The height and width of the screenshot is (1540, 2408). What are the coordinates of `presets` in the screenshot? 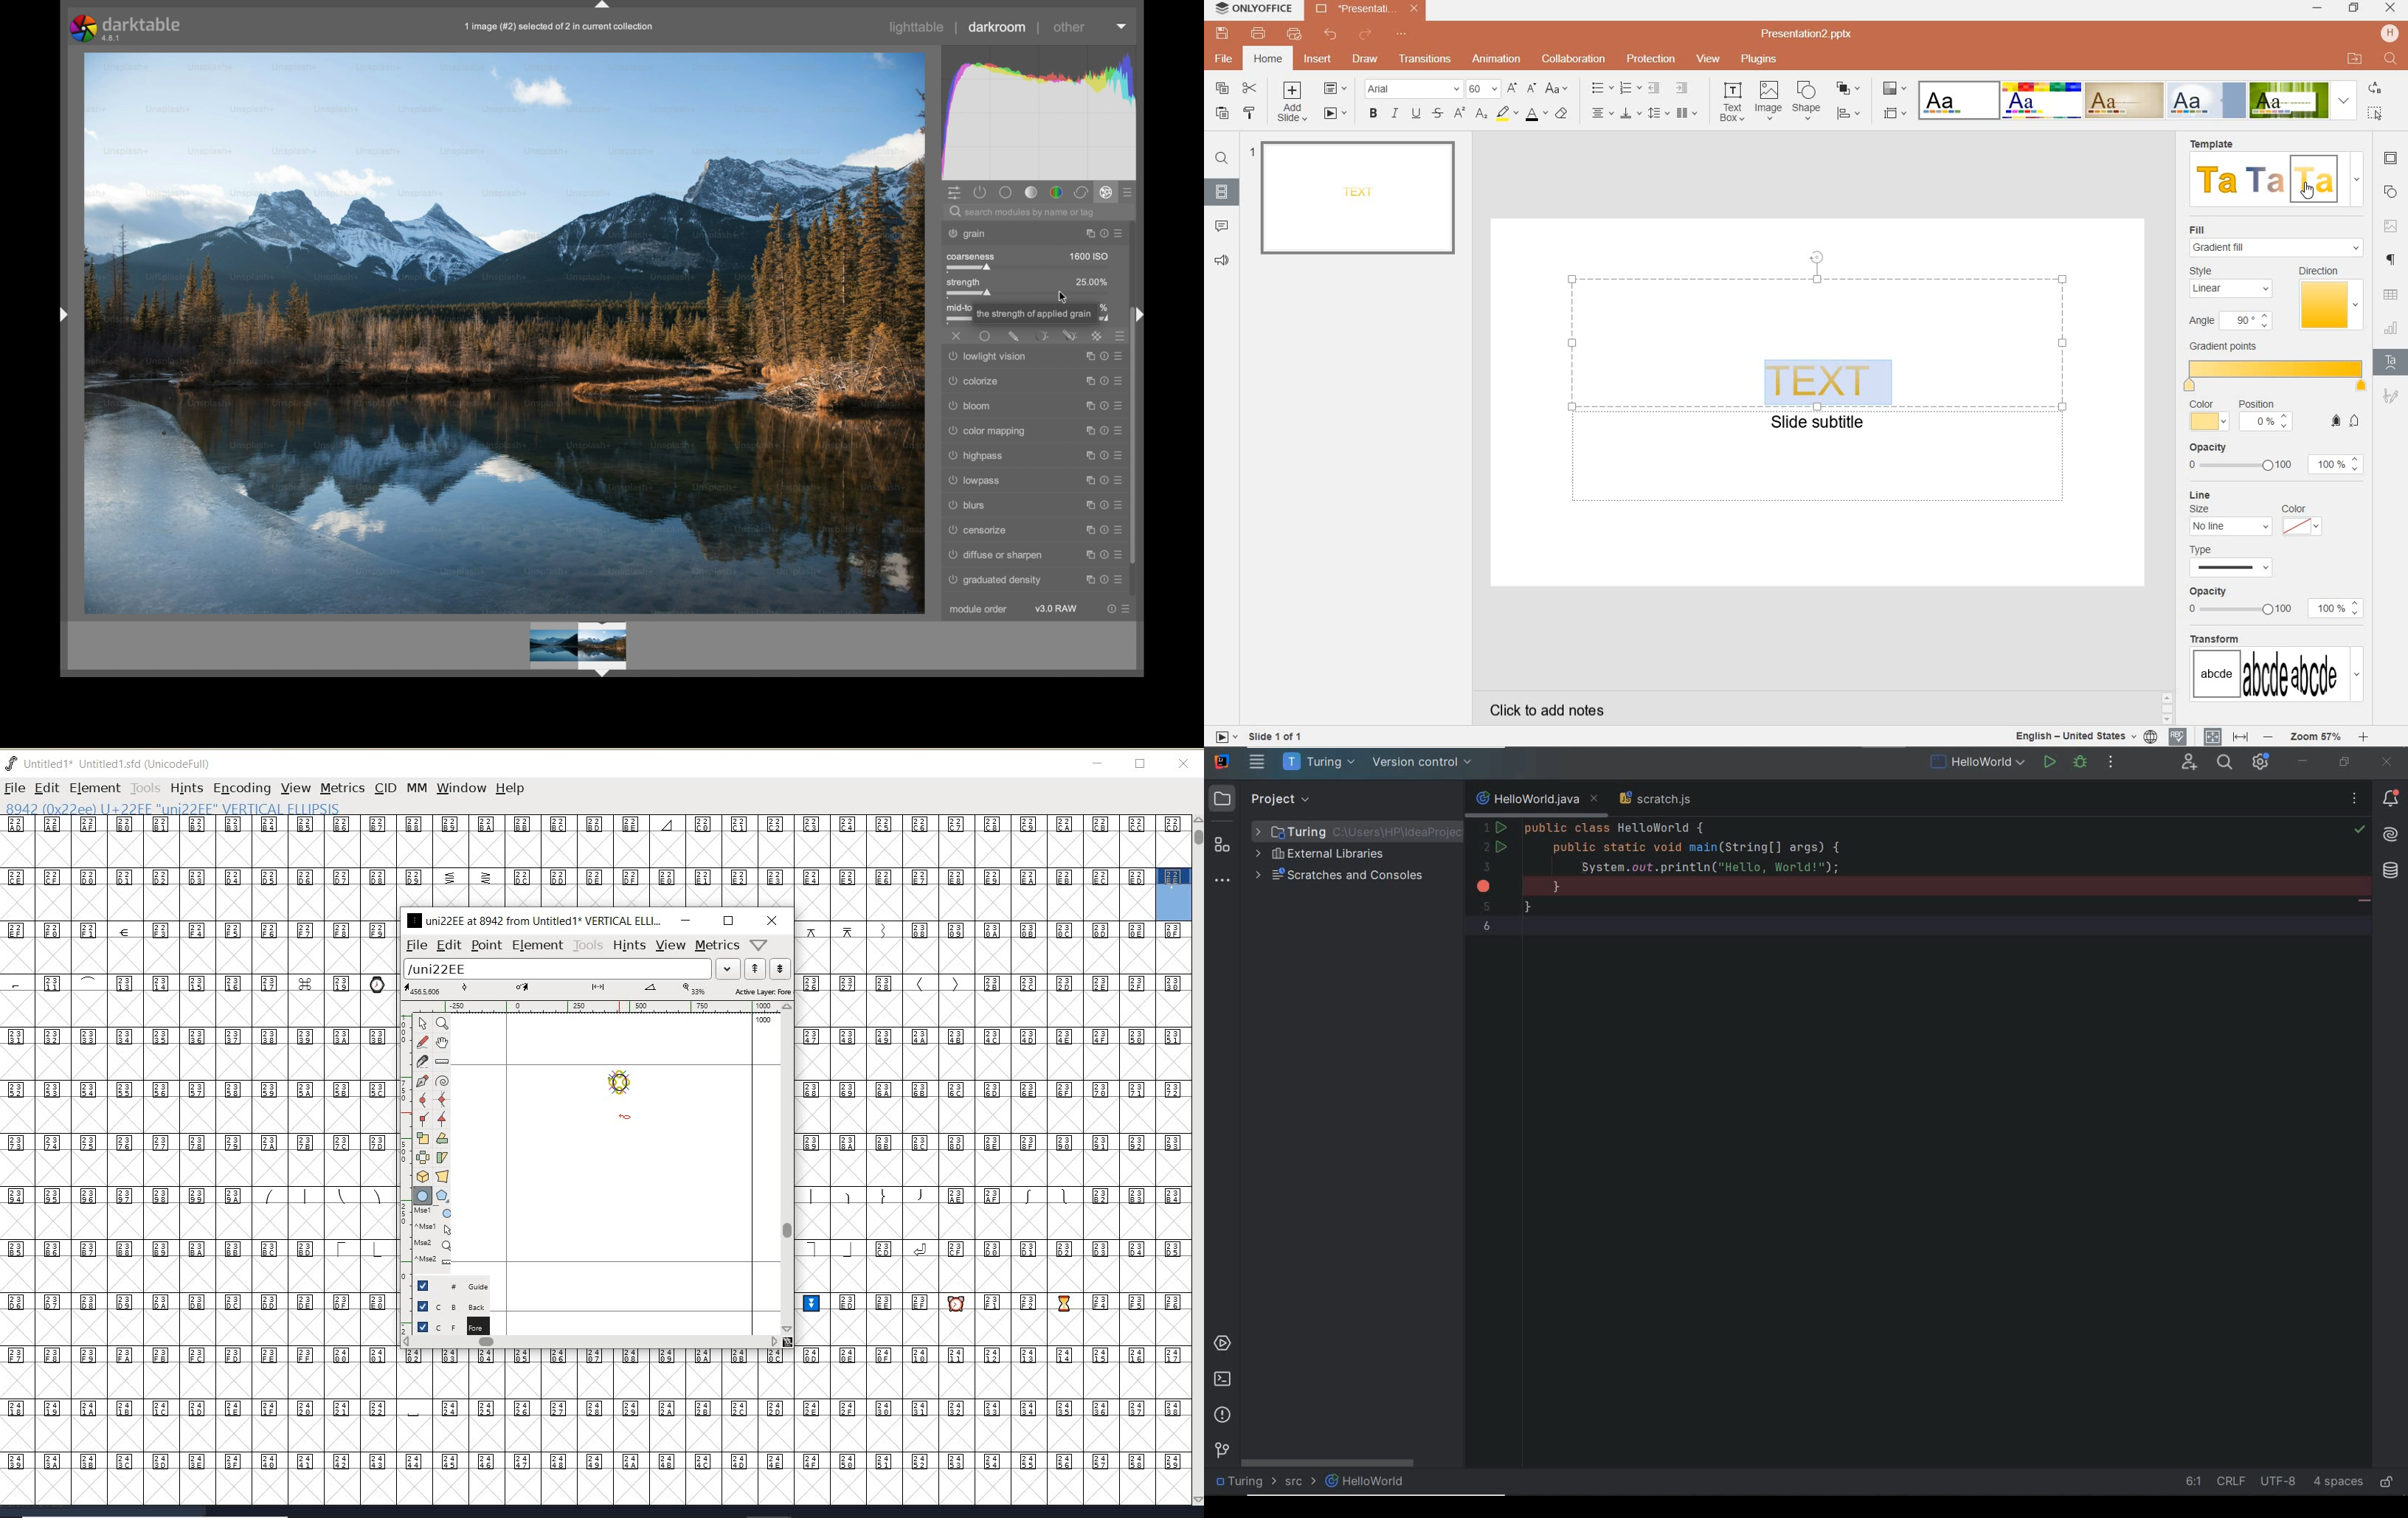 It's located at (1130, 193).